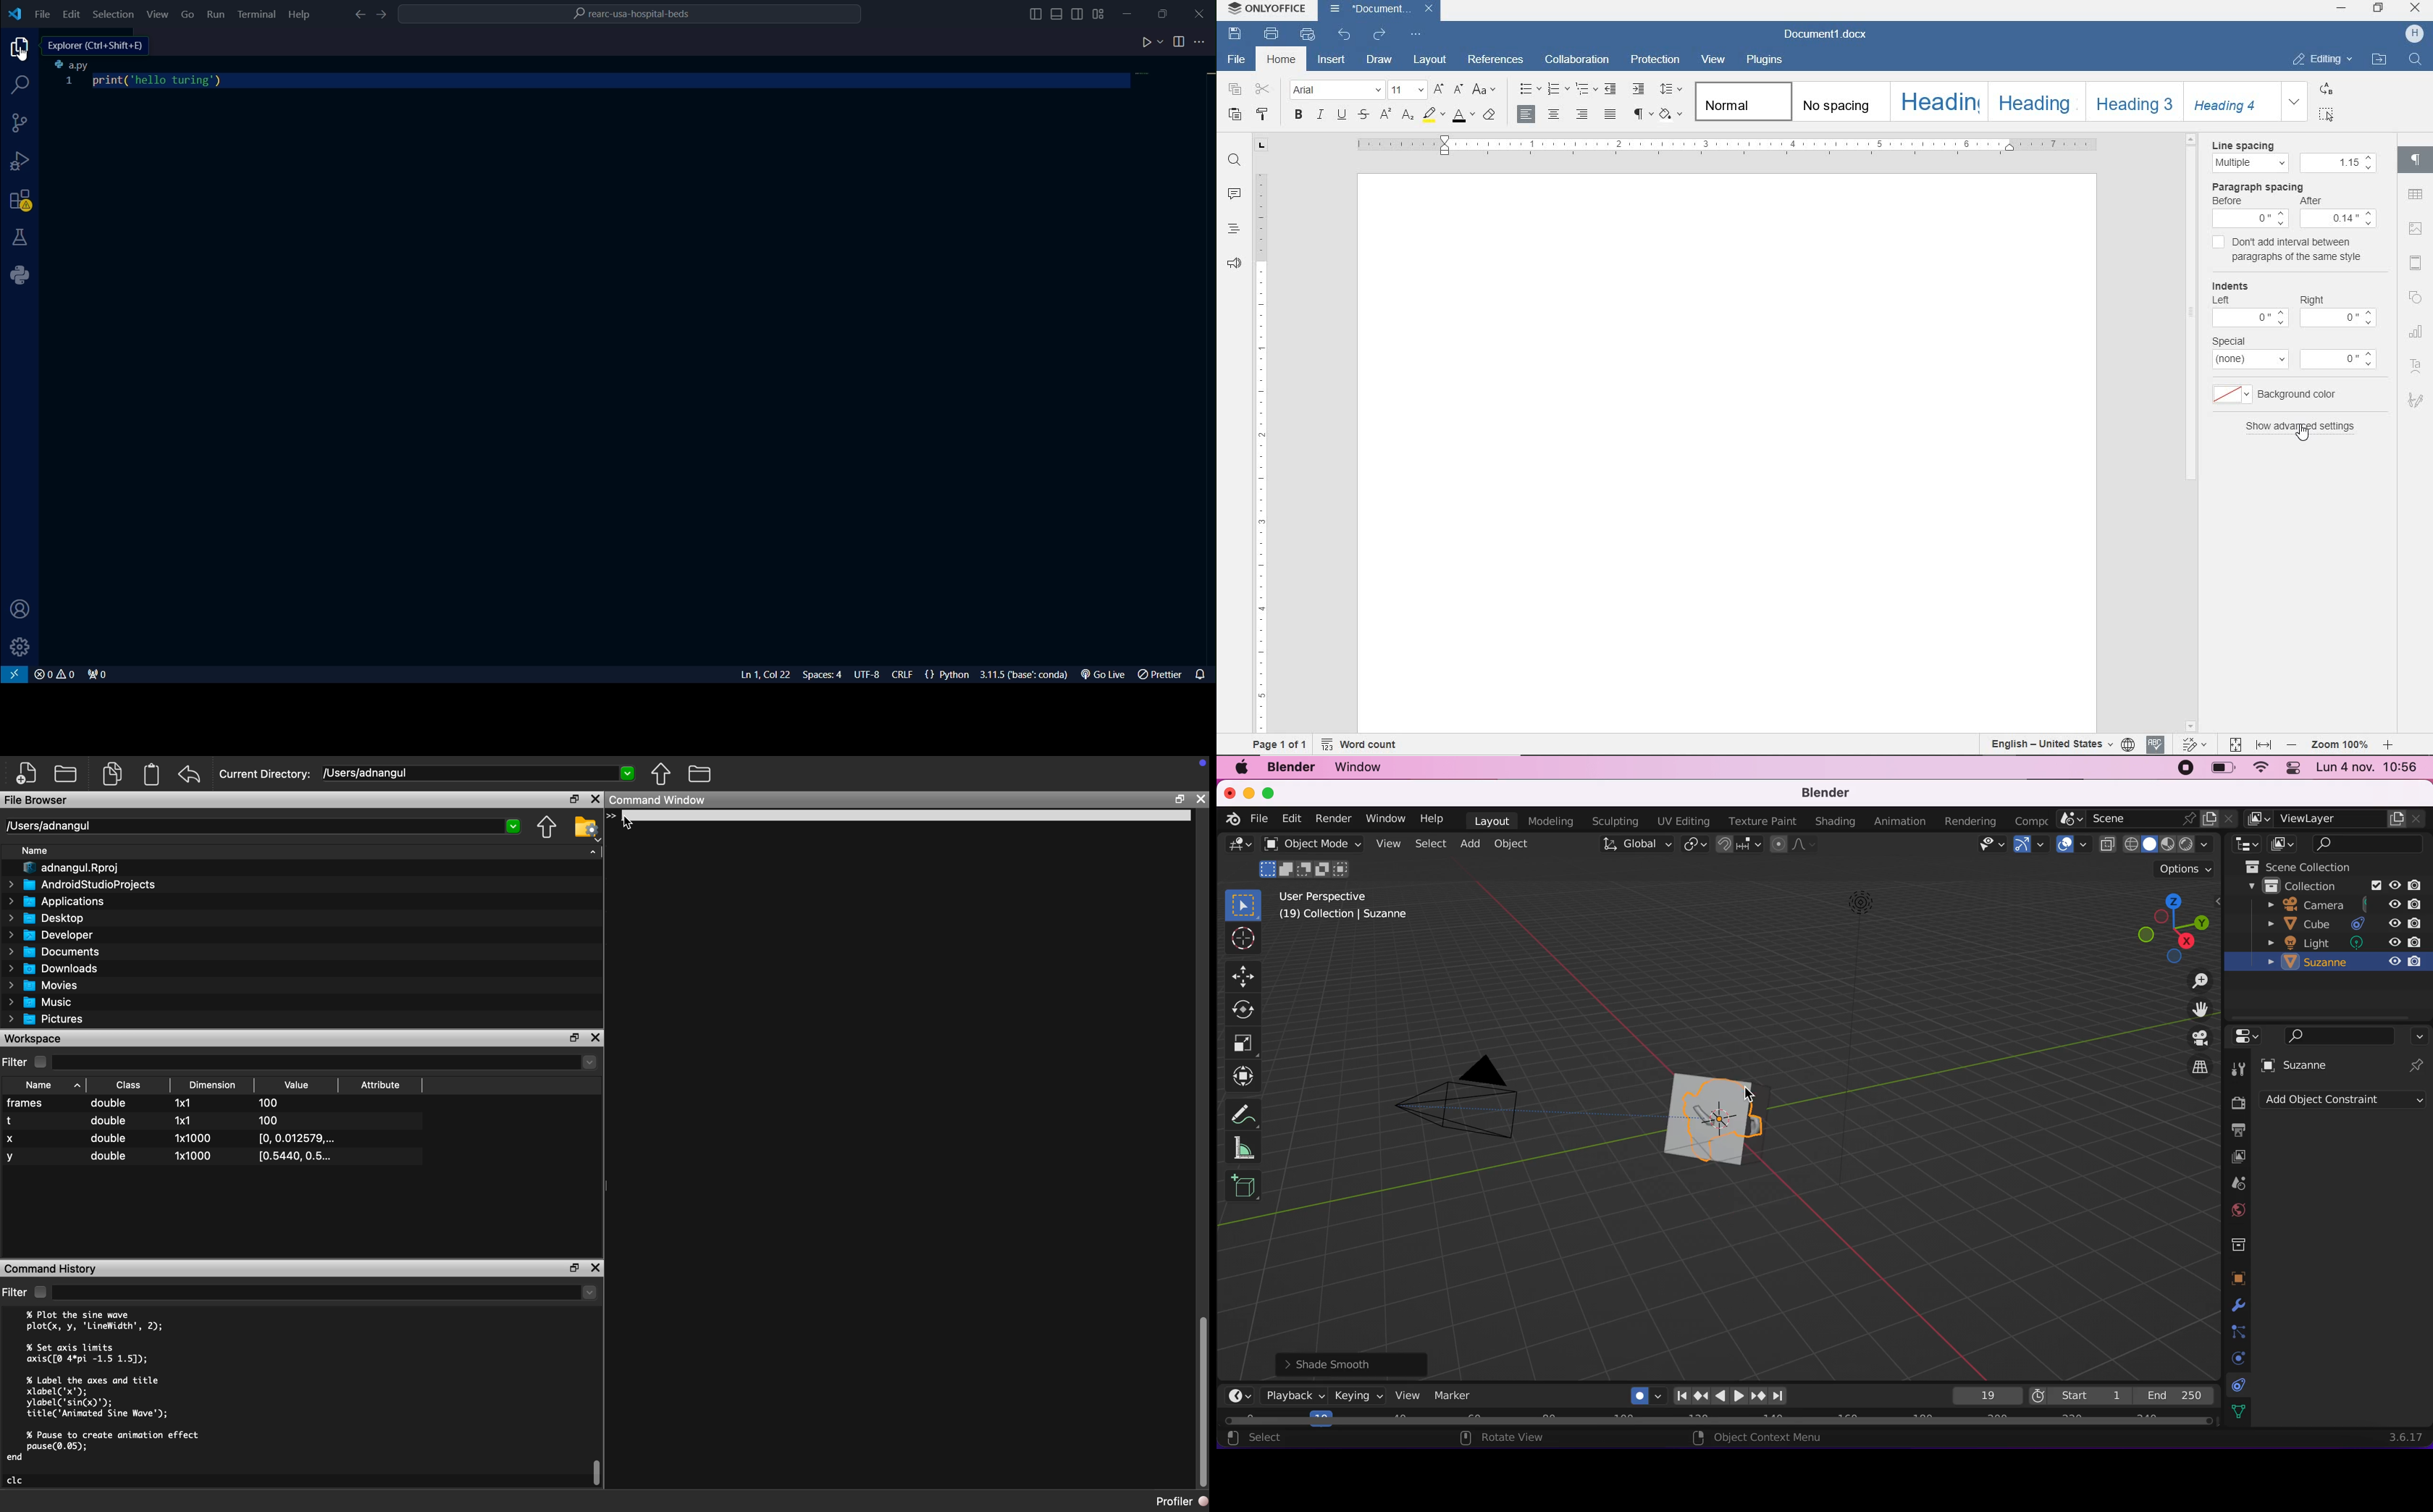 The width and height of the screenshot is (2436, 1512). What do you see at coordinates (1407, 91) in the screenshot?
I see `font size` at bounding box center [1407, 91].